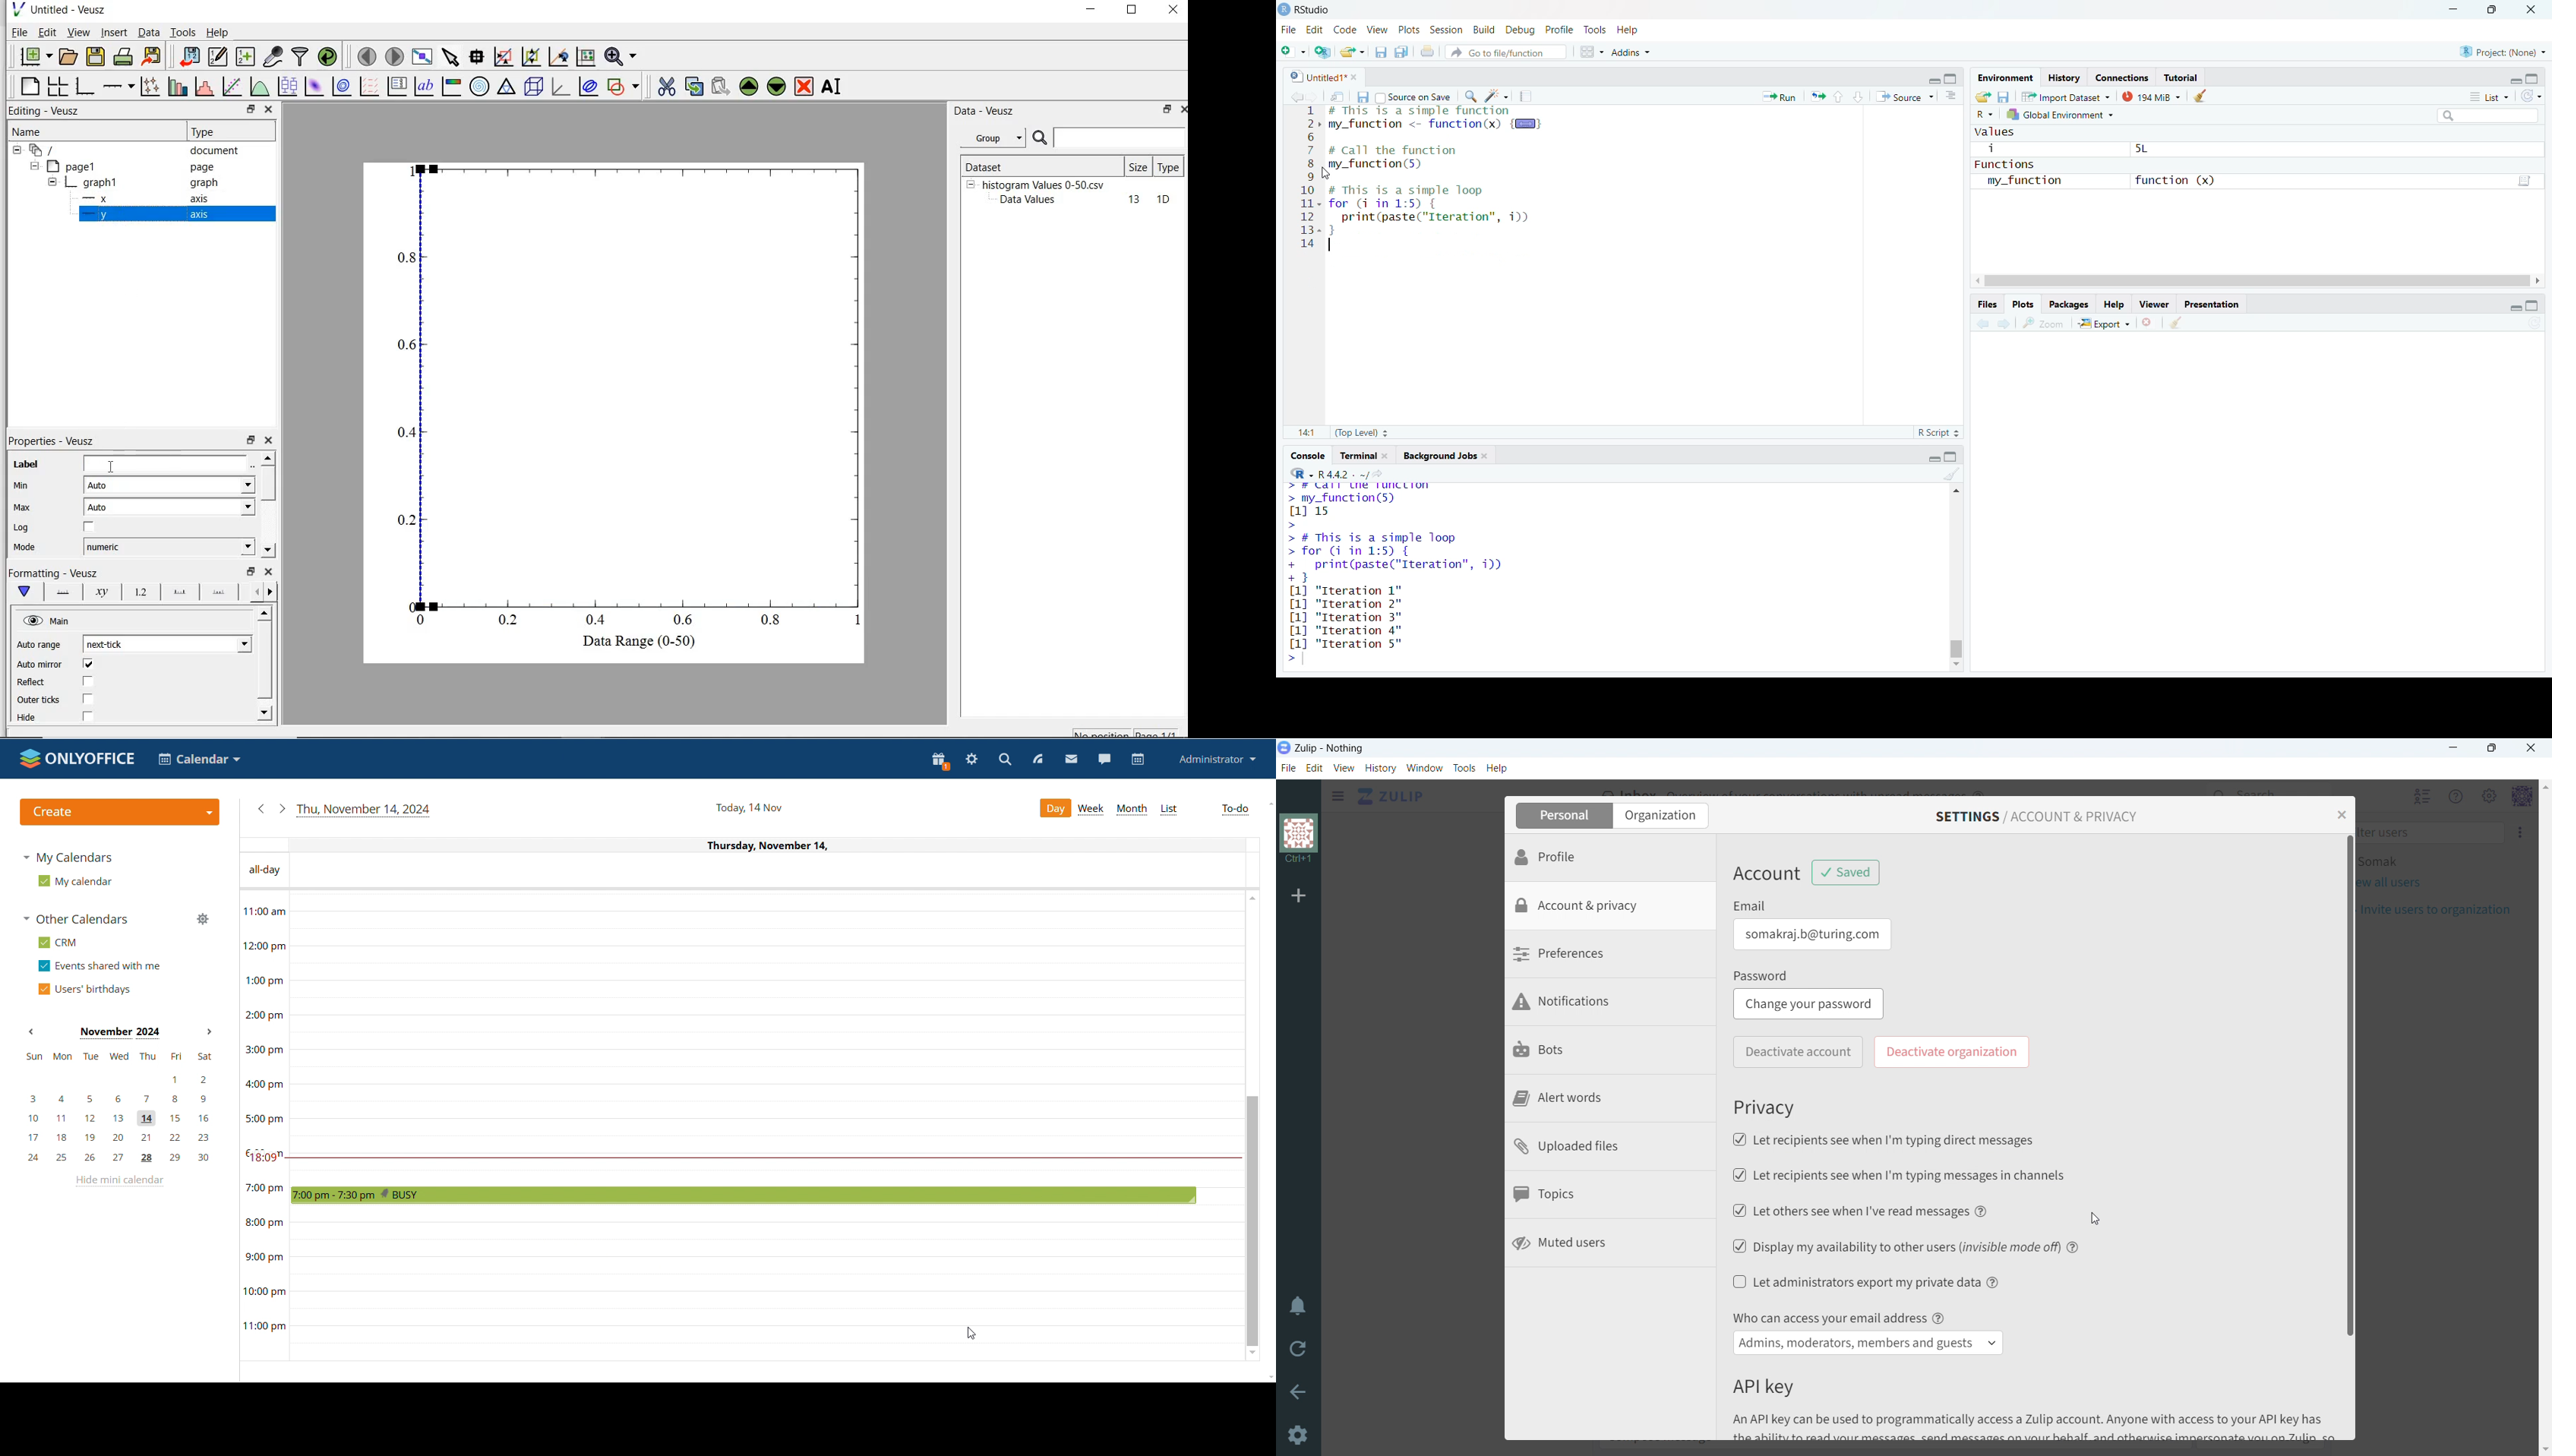 This screenshot has height=1456, width=2576. What do you see at coordinates (1377, 29) in the screenshot?
I see `view` at bounding box center [1377, 29].